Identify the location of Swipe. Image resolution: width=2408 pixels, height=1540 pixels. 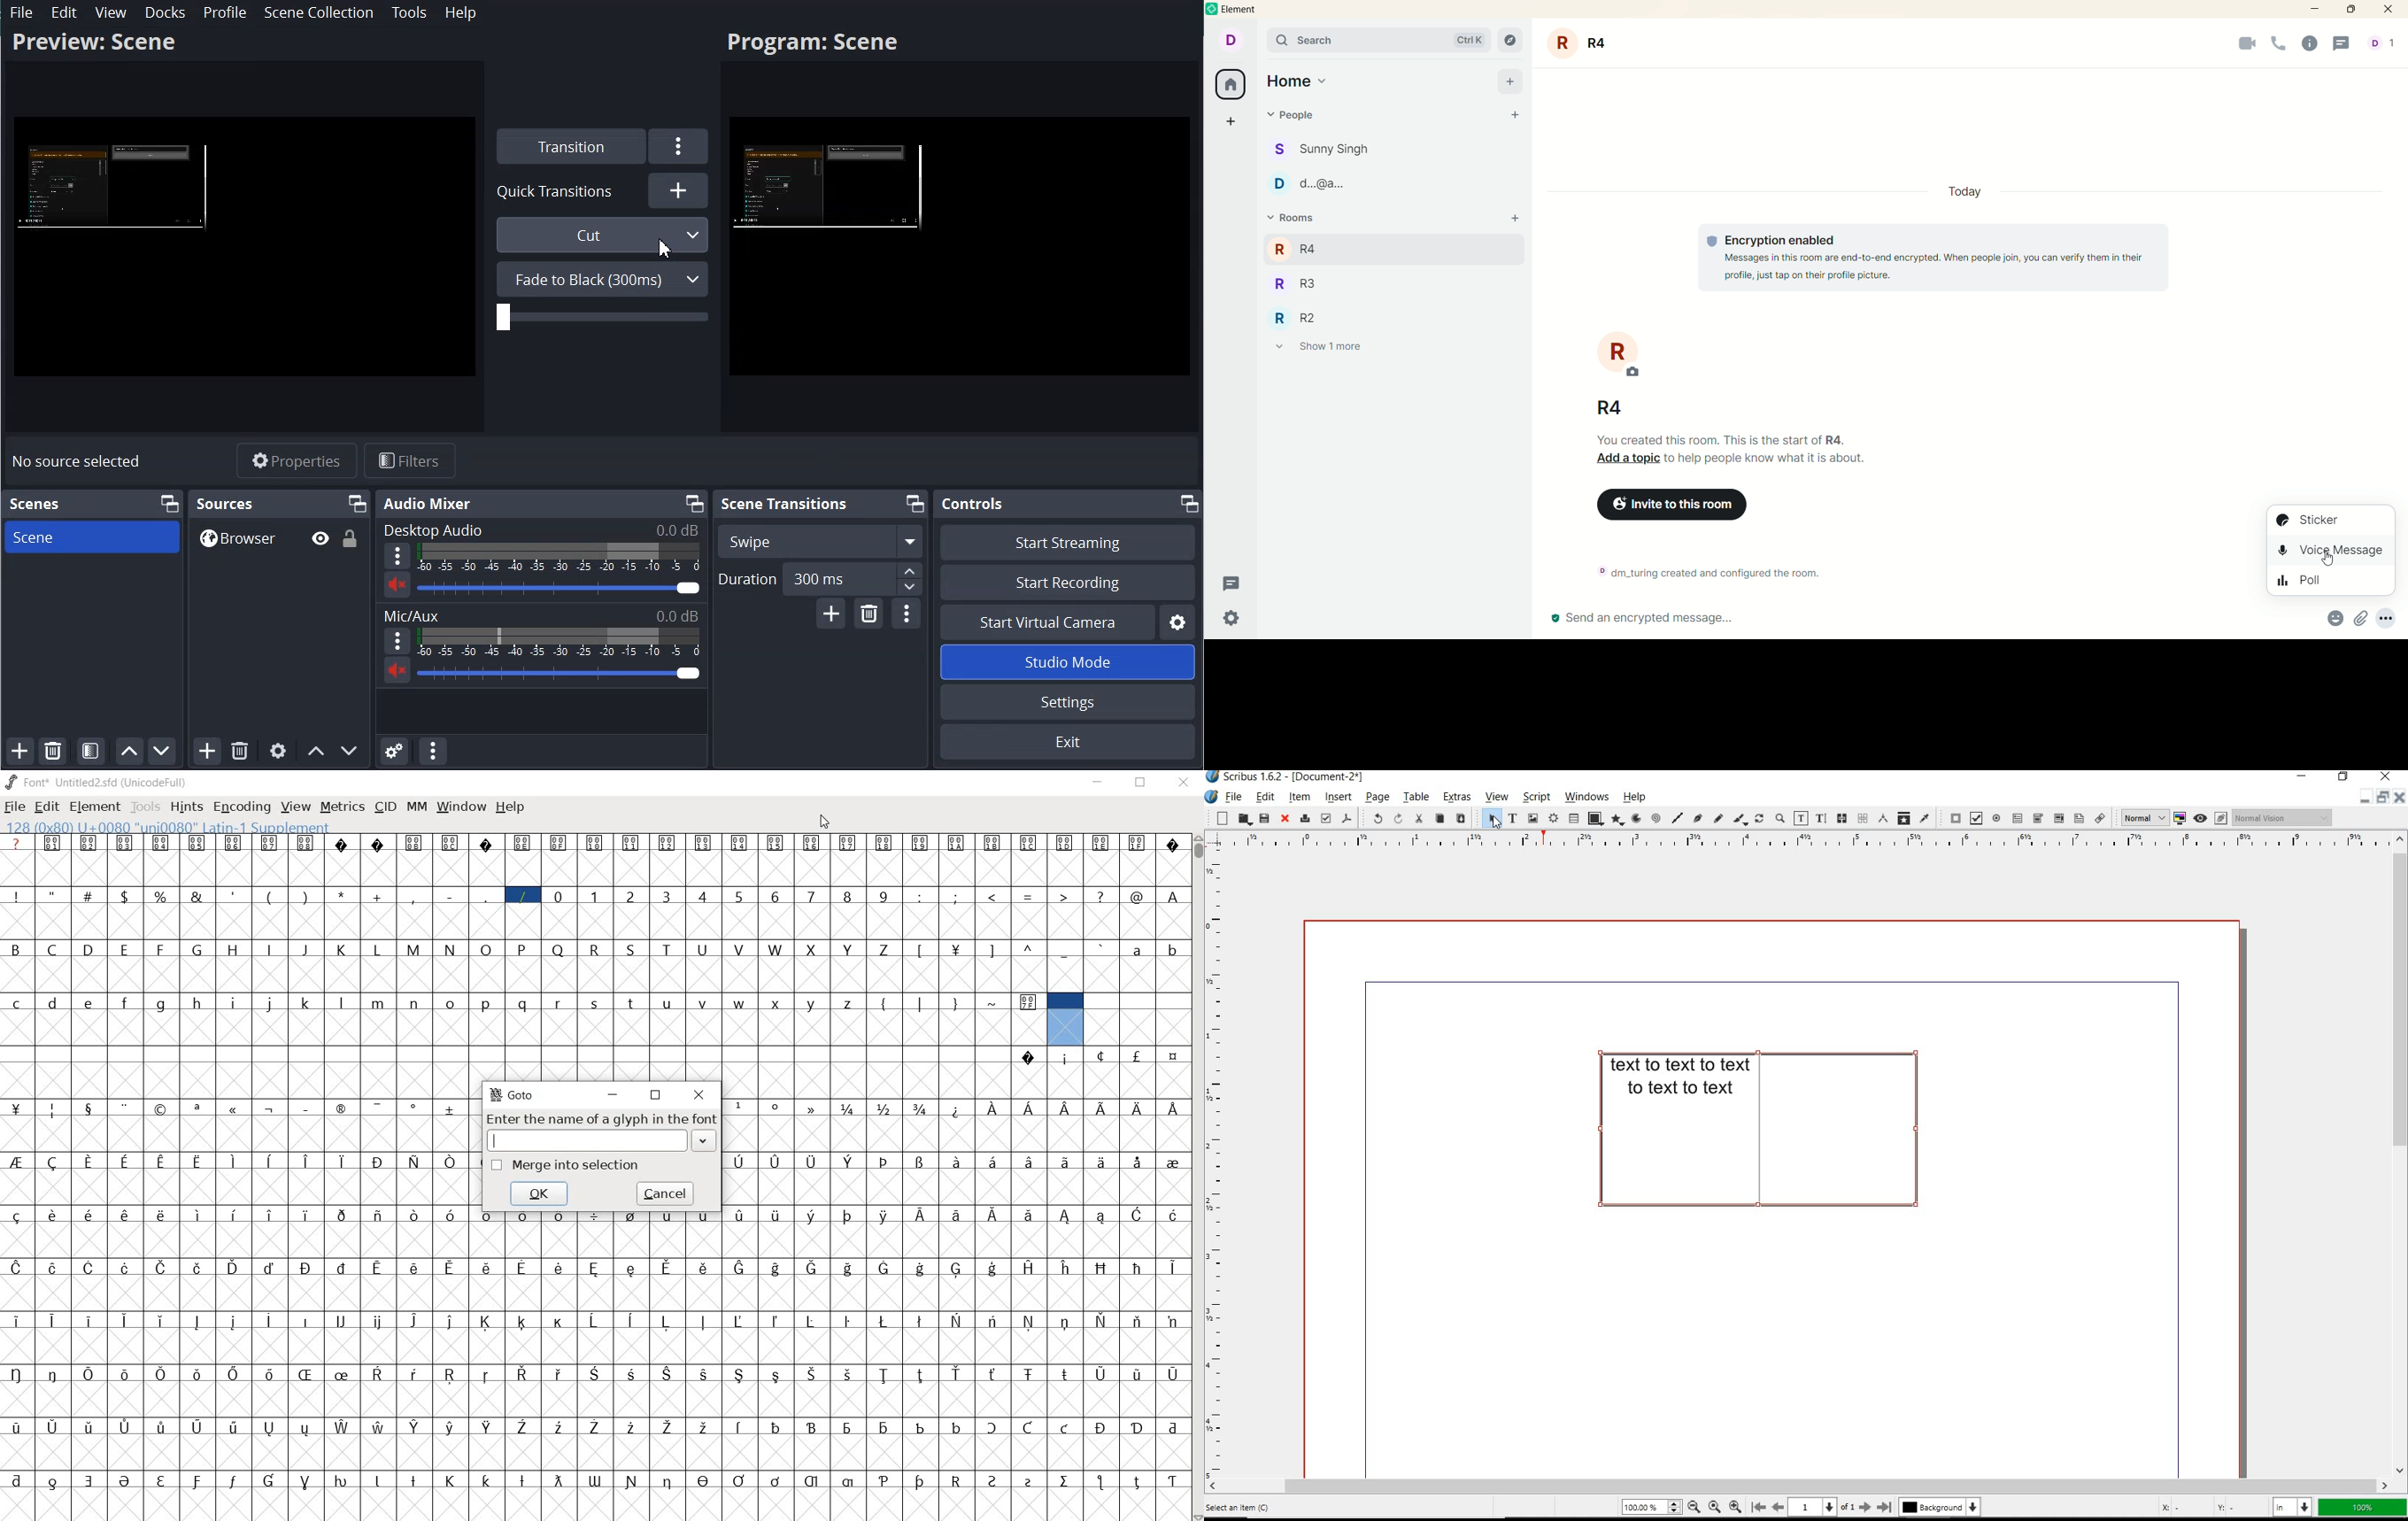
(821, 541).